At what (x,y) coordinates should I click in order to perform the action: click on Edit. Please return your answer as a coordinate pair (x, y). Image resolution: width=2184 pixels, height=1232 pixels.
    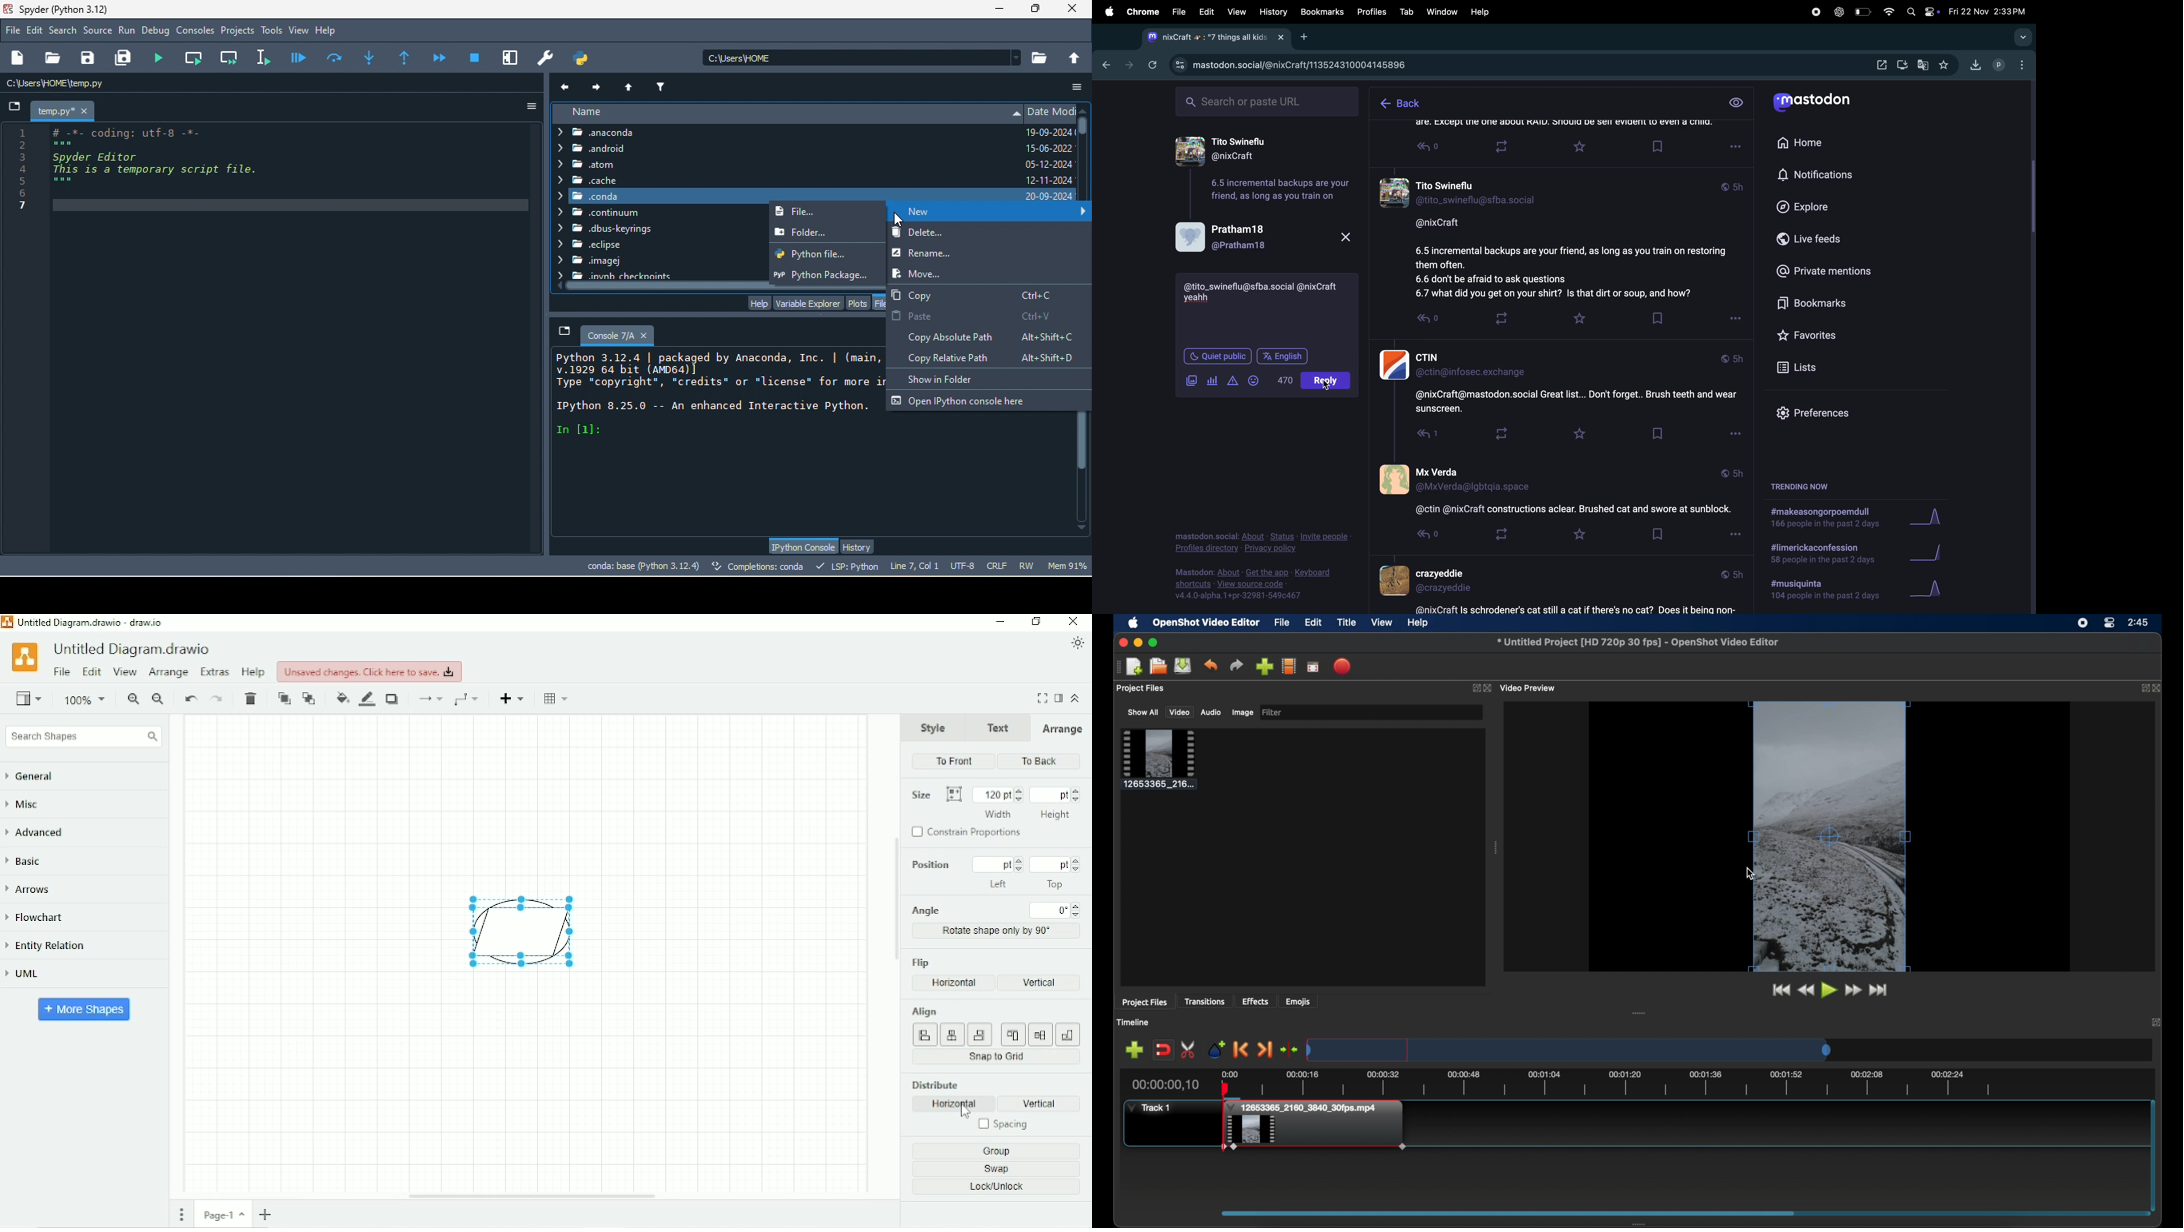
    Looking at the image, I should click on (91, 673).